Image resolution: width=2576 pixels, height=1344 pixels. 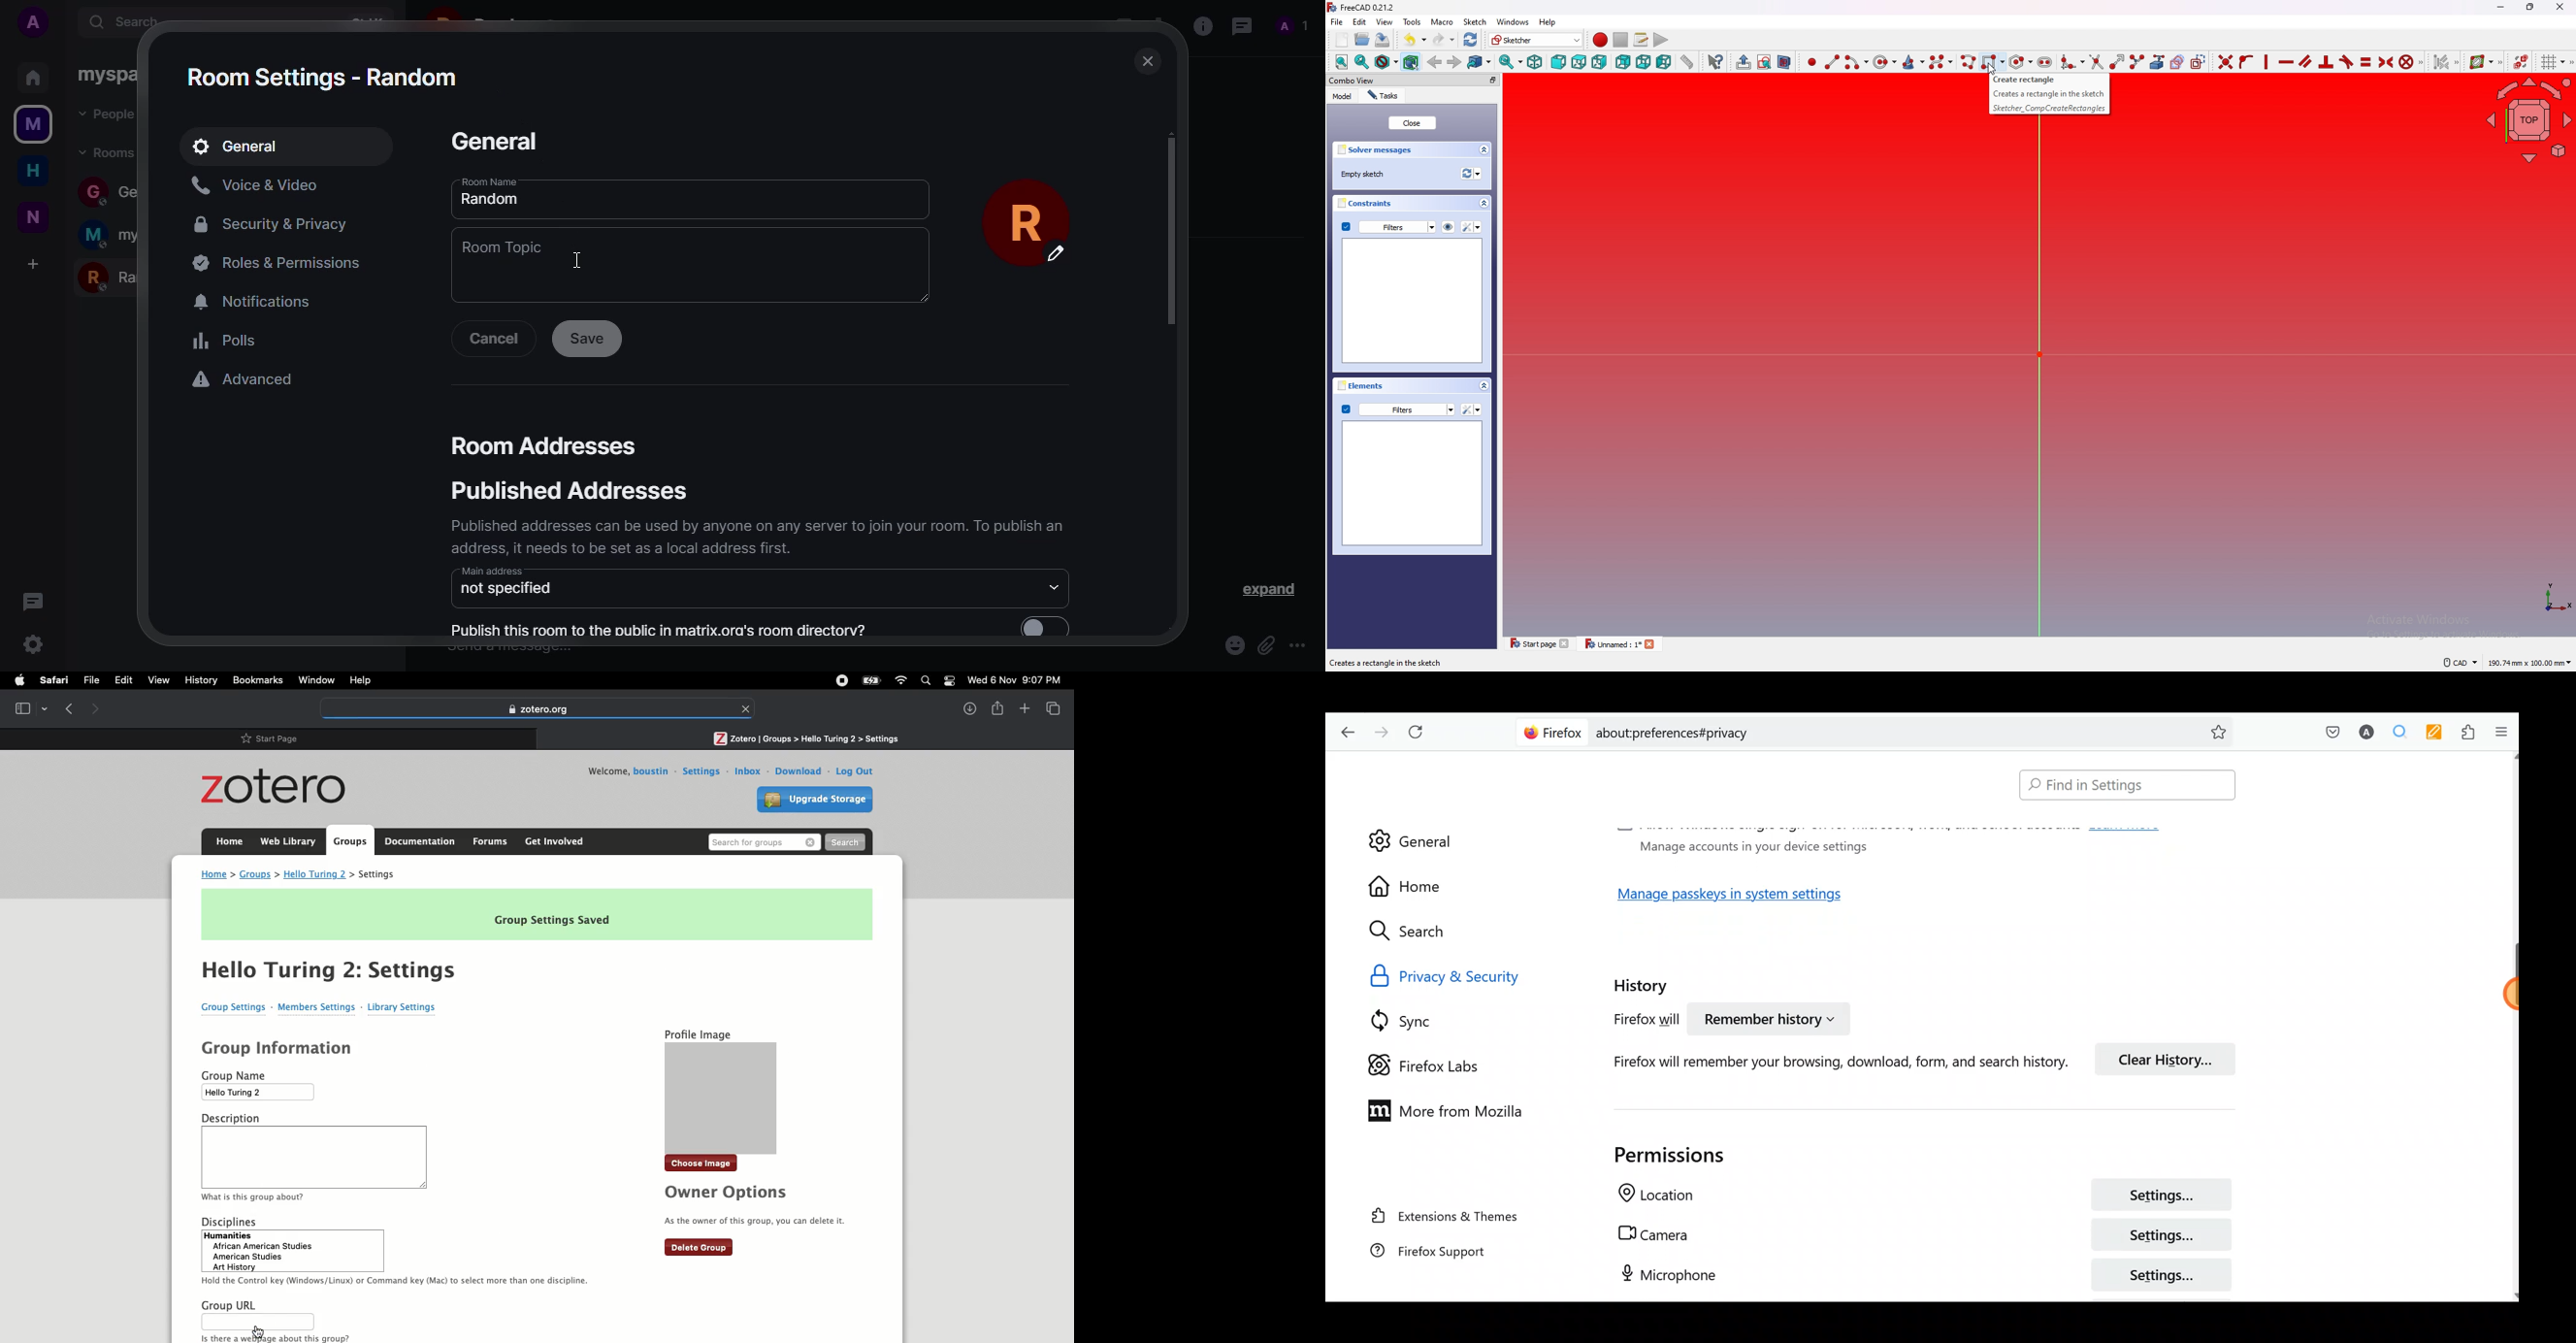 I want to click on constraint equal, so click(x=2367, y=63).